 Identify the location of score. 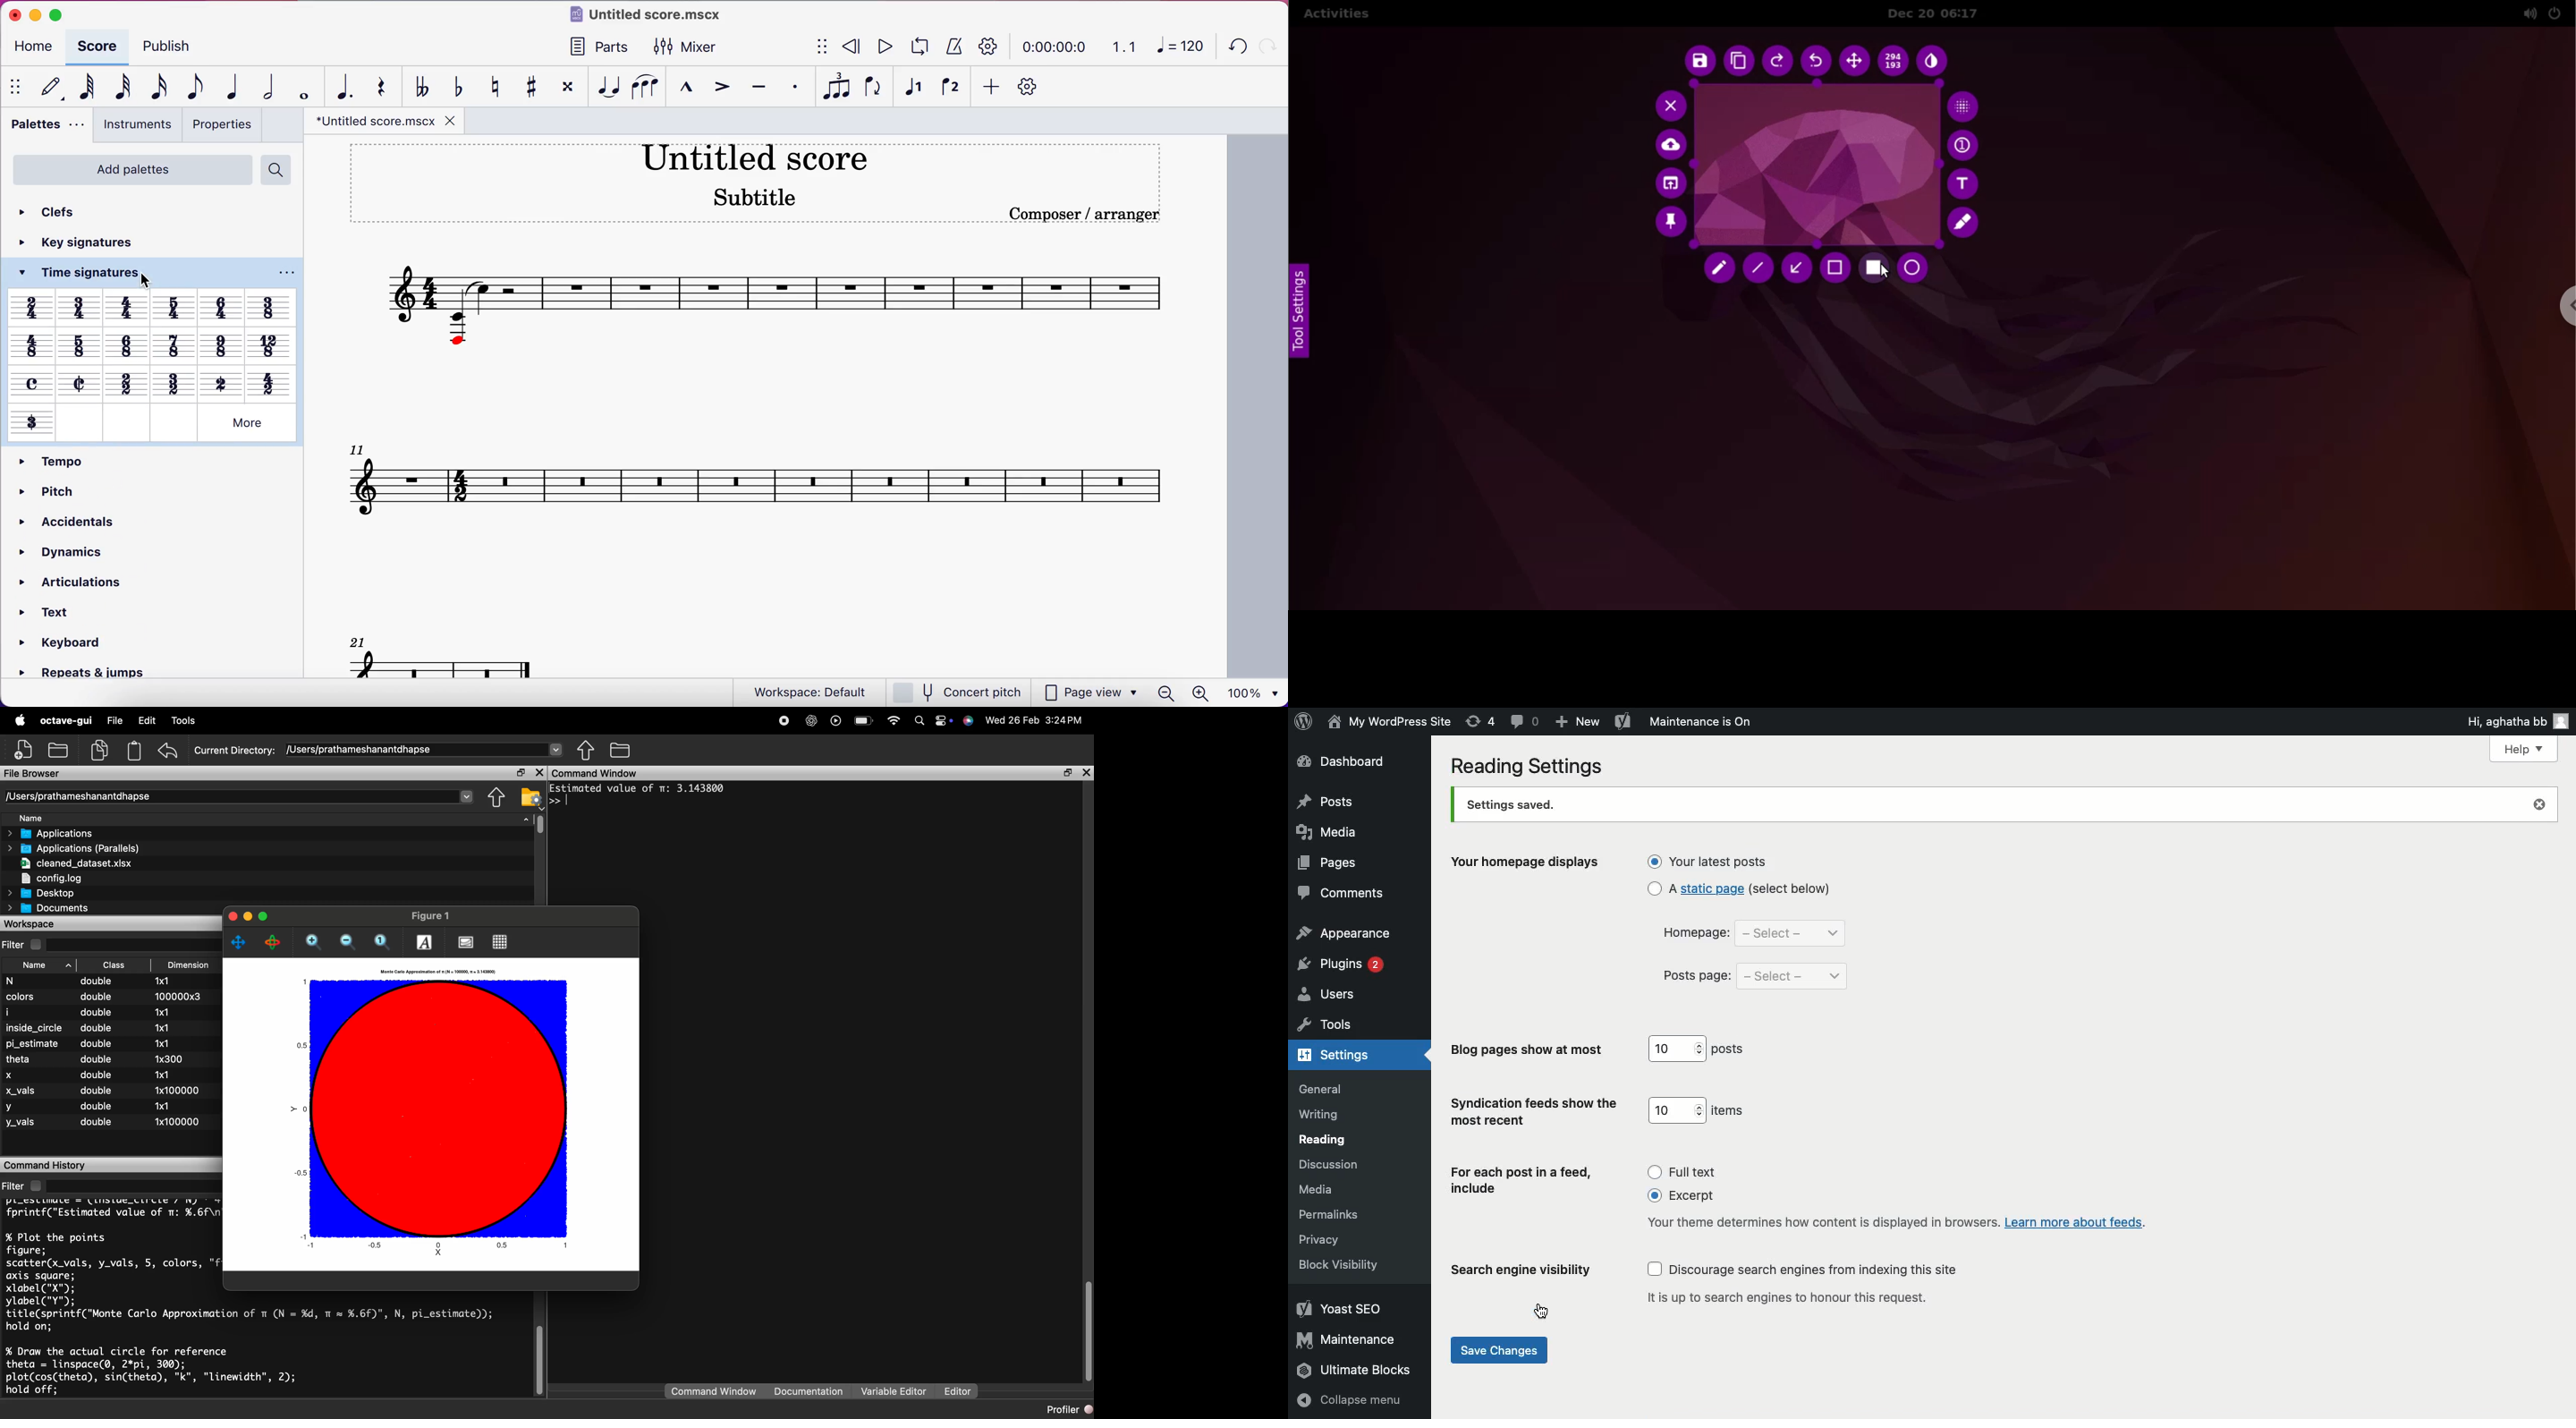
(775, 467).